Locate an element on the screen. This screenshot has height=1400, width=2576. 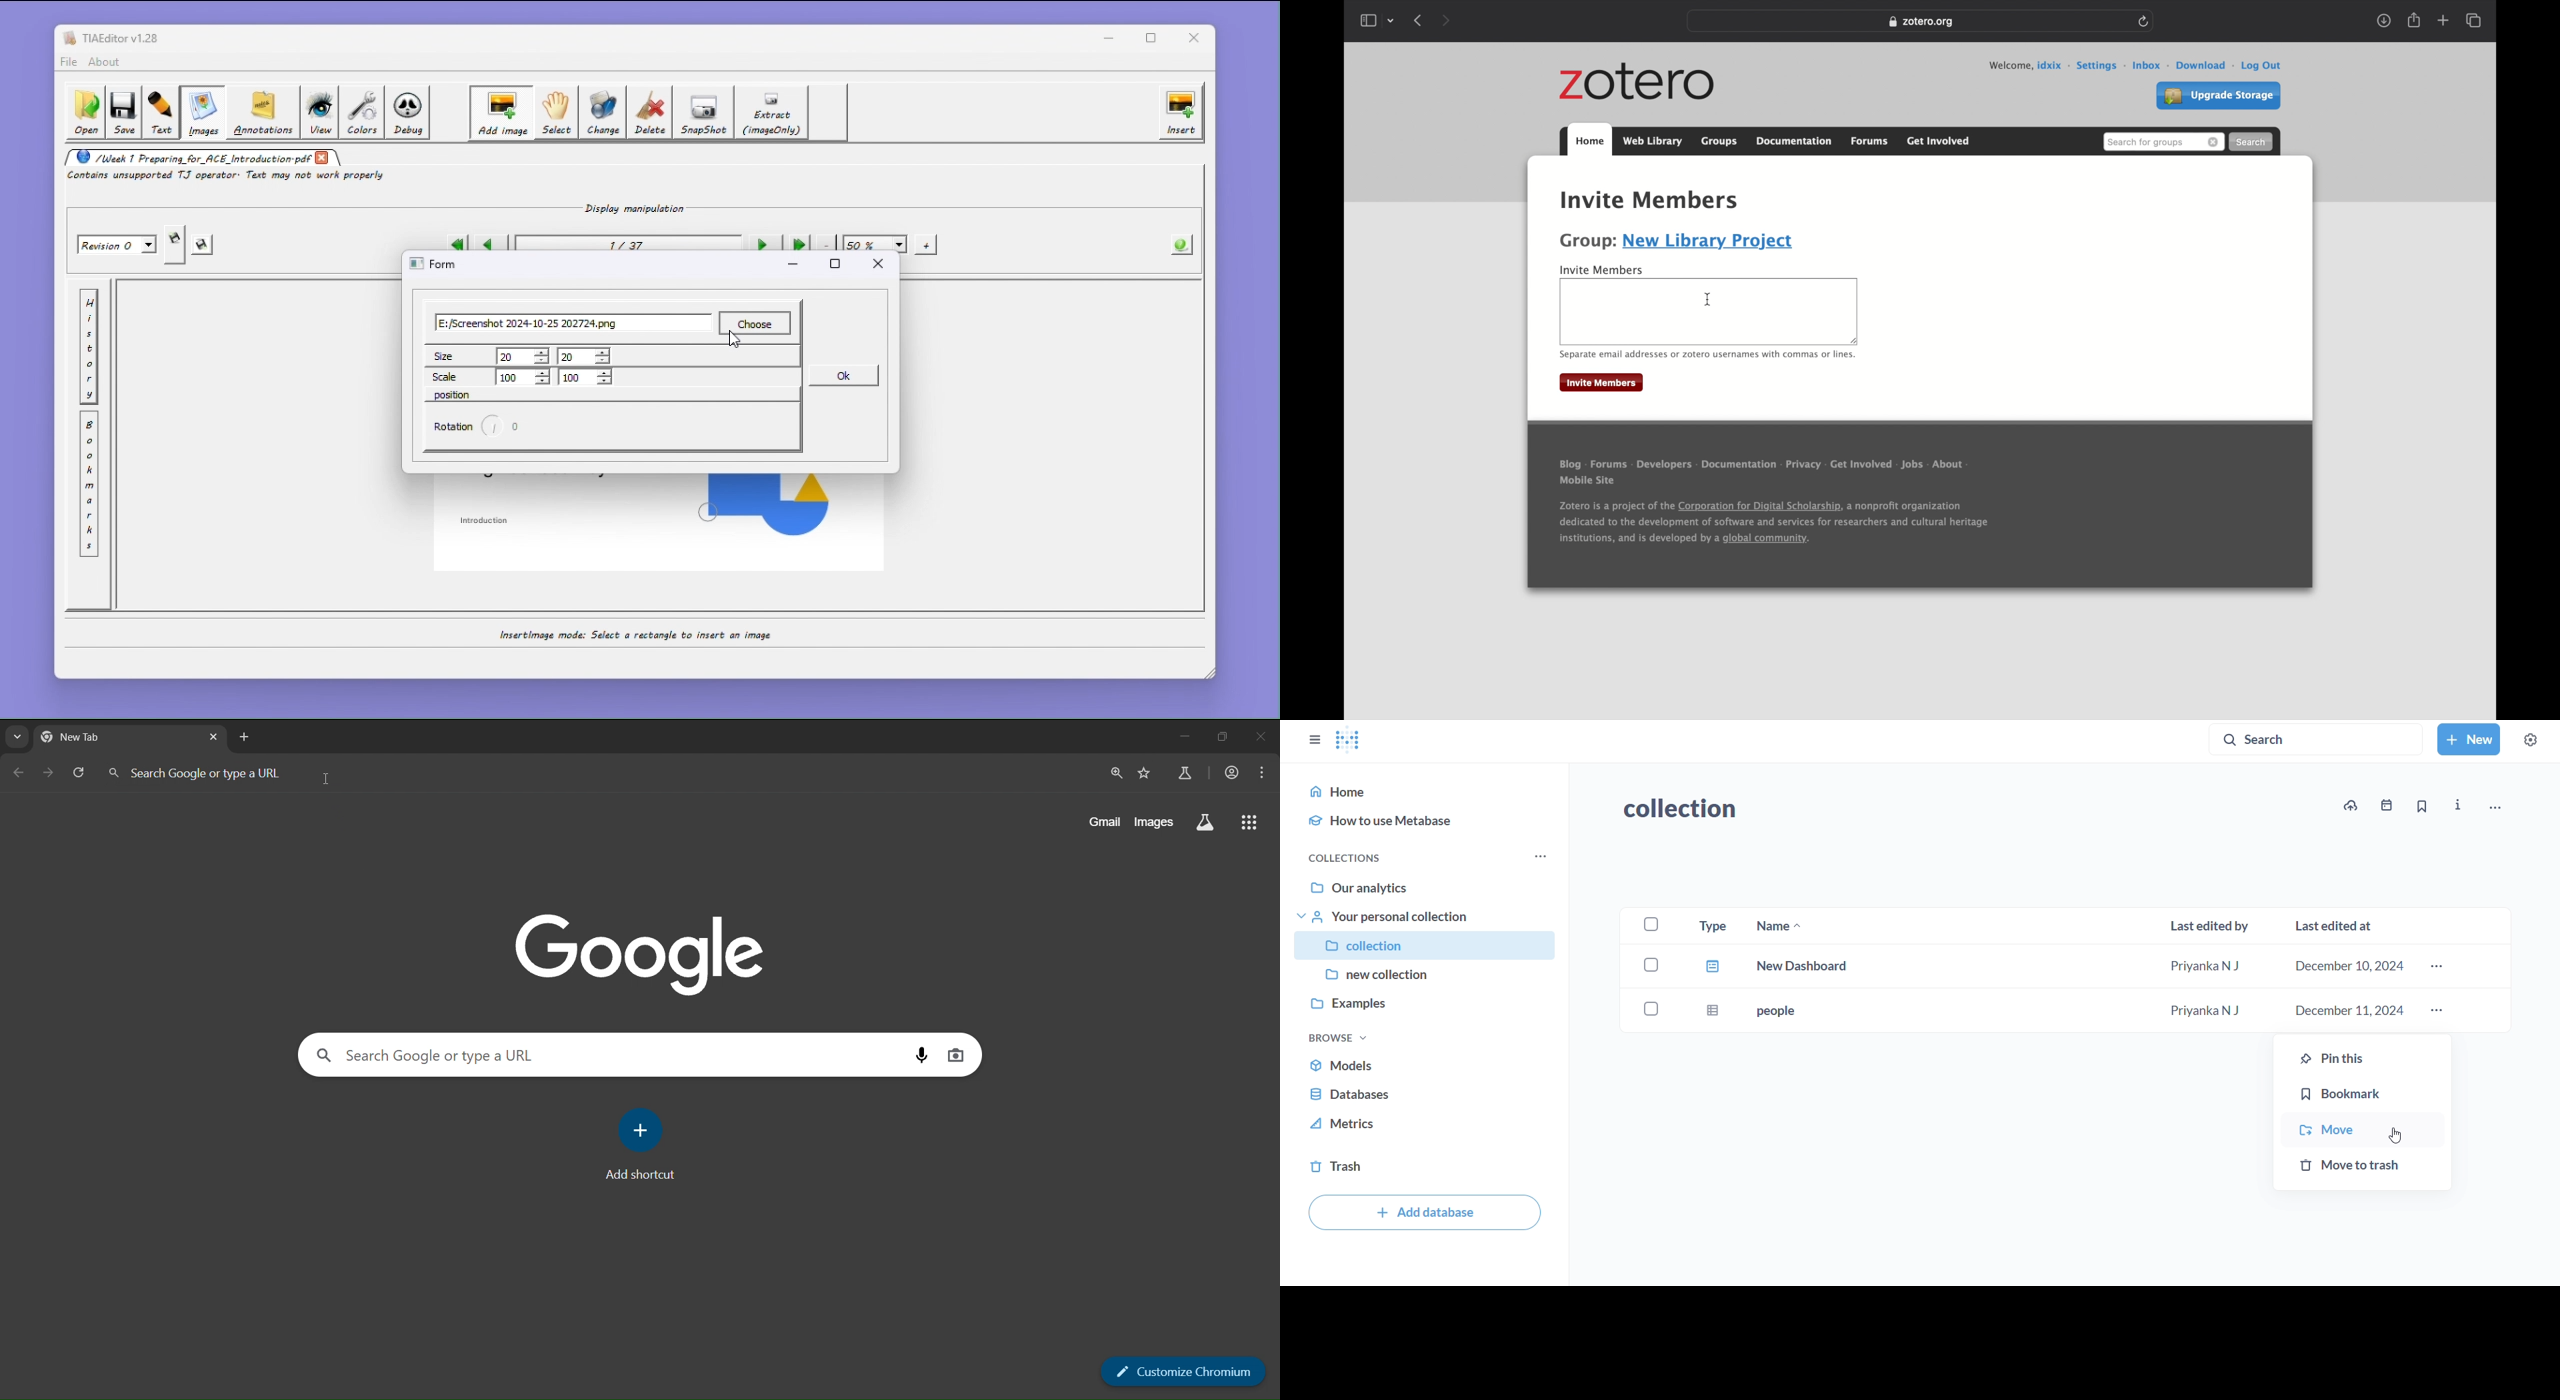
log out is located at coordinates (2261, 64).